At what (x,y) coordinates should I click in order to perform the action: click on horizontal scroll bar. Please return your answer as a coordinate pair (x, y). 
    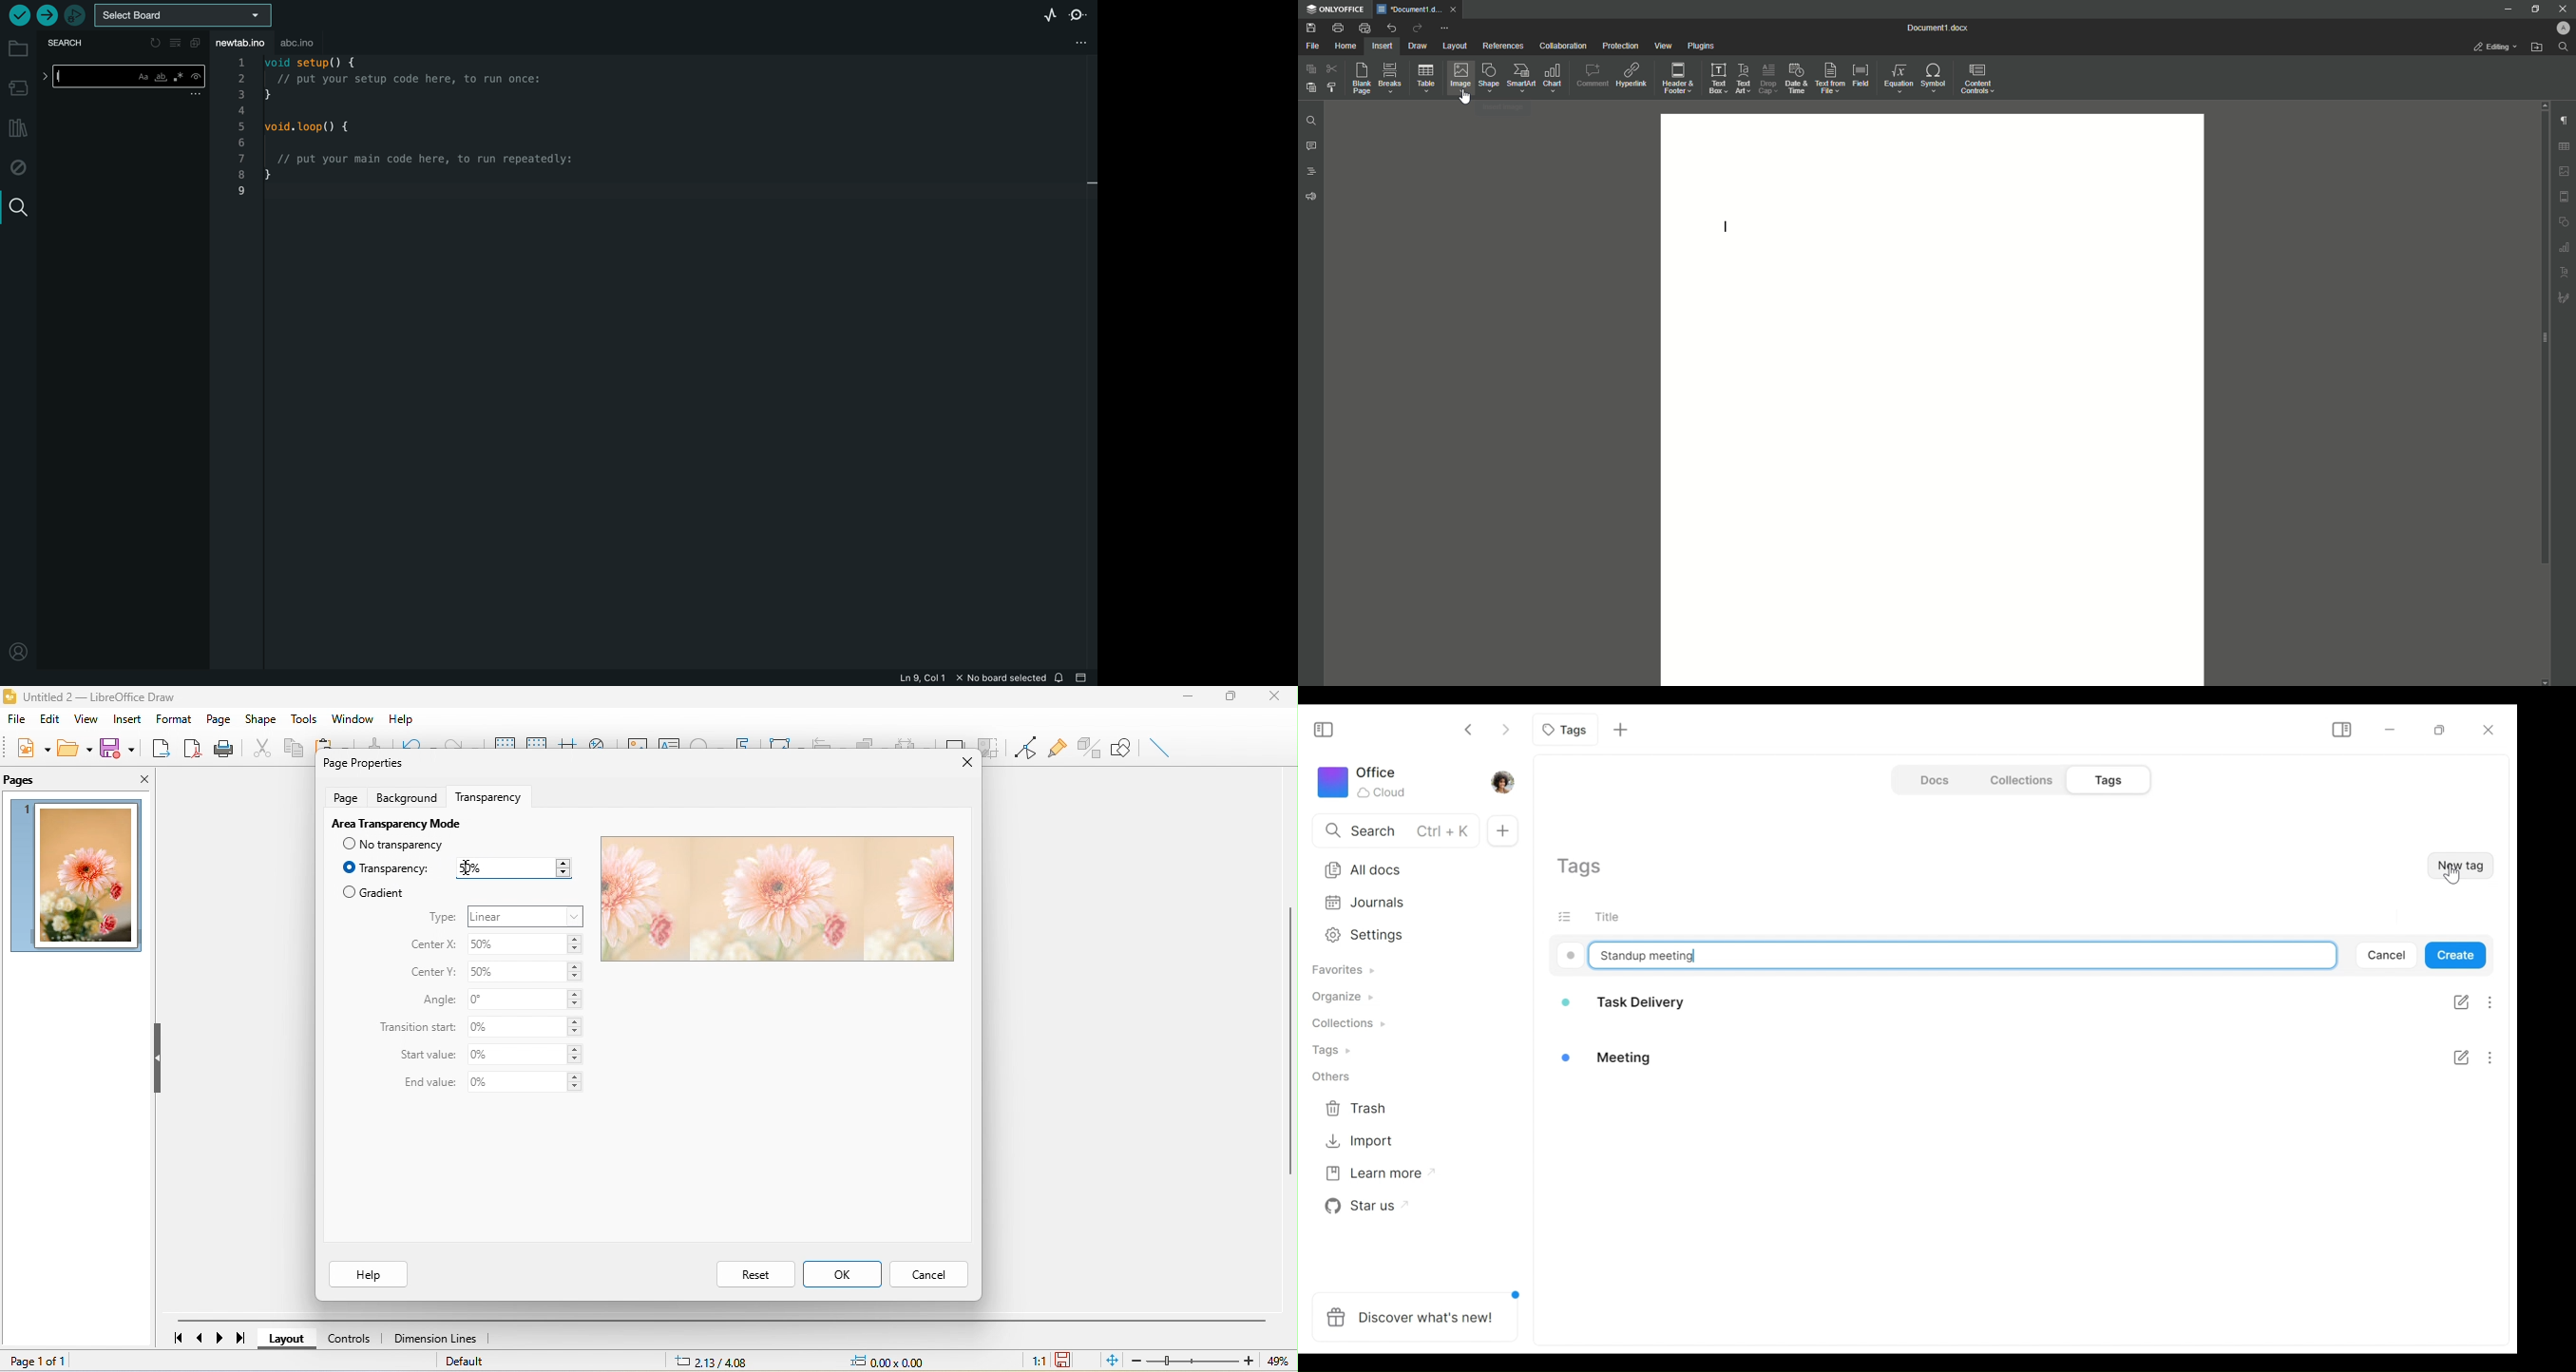
    Looking at the image, I should click on (721, 1321).